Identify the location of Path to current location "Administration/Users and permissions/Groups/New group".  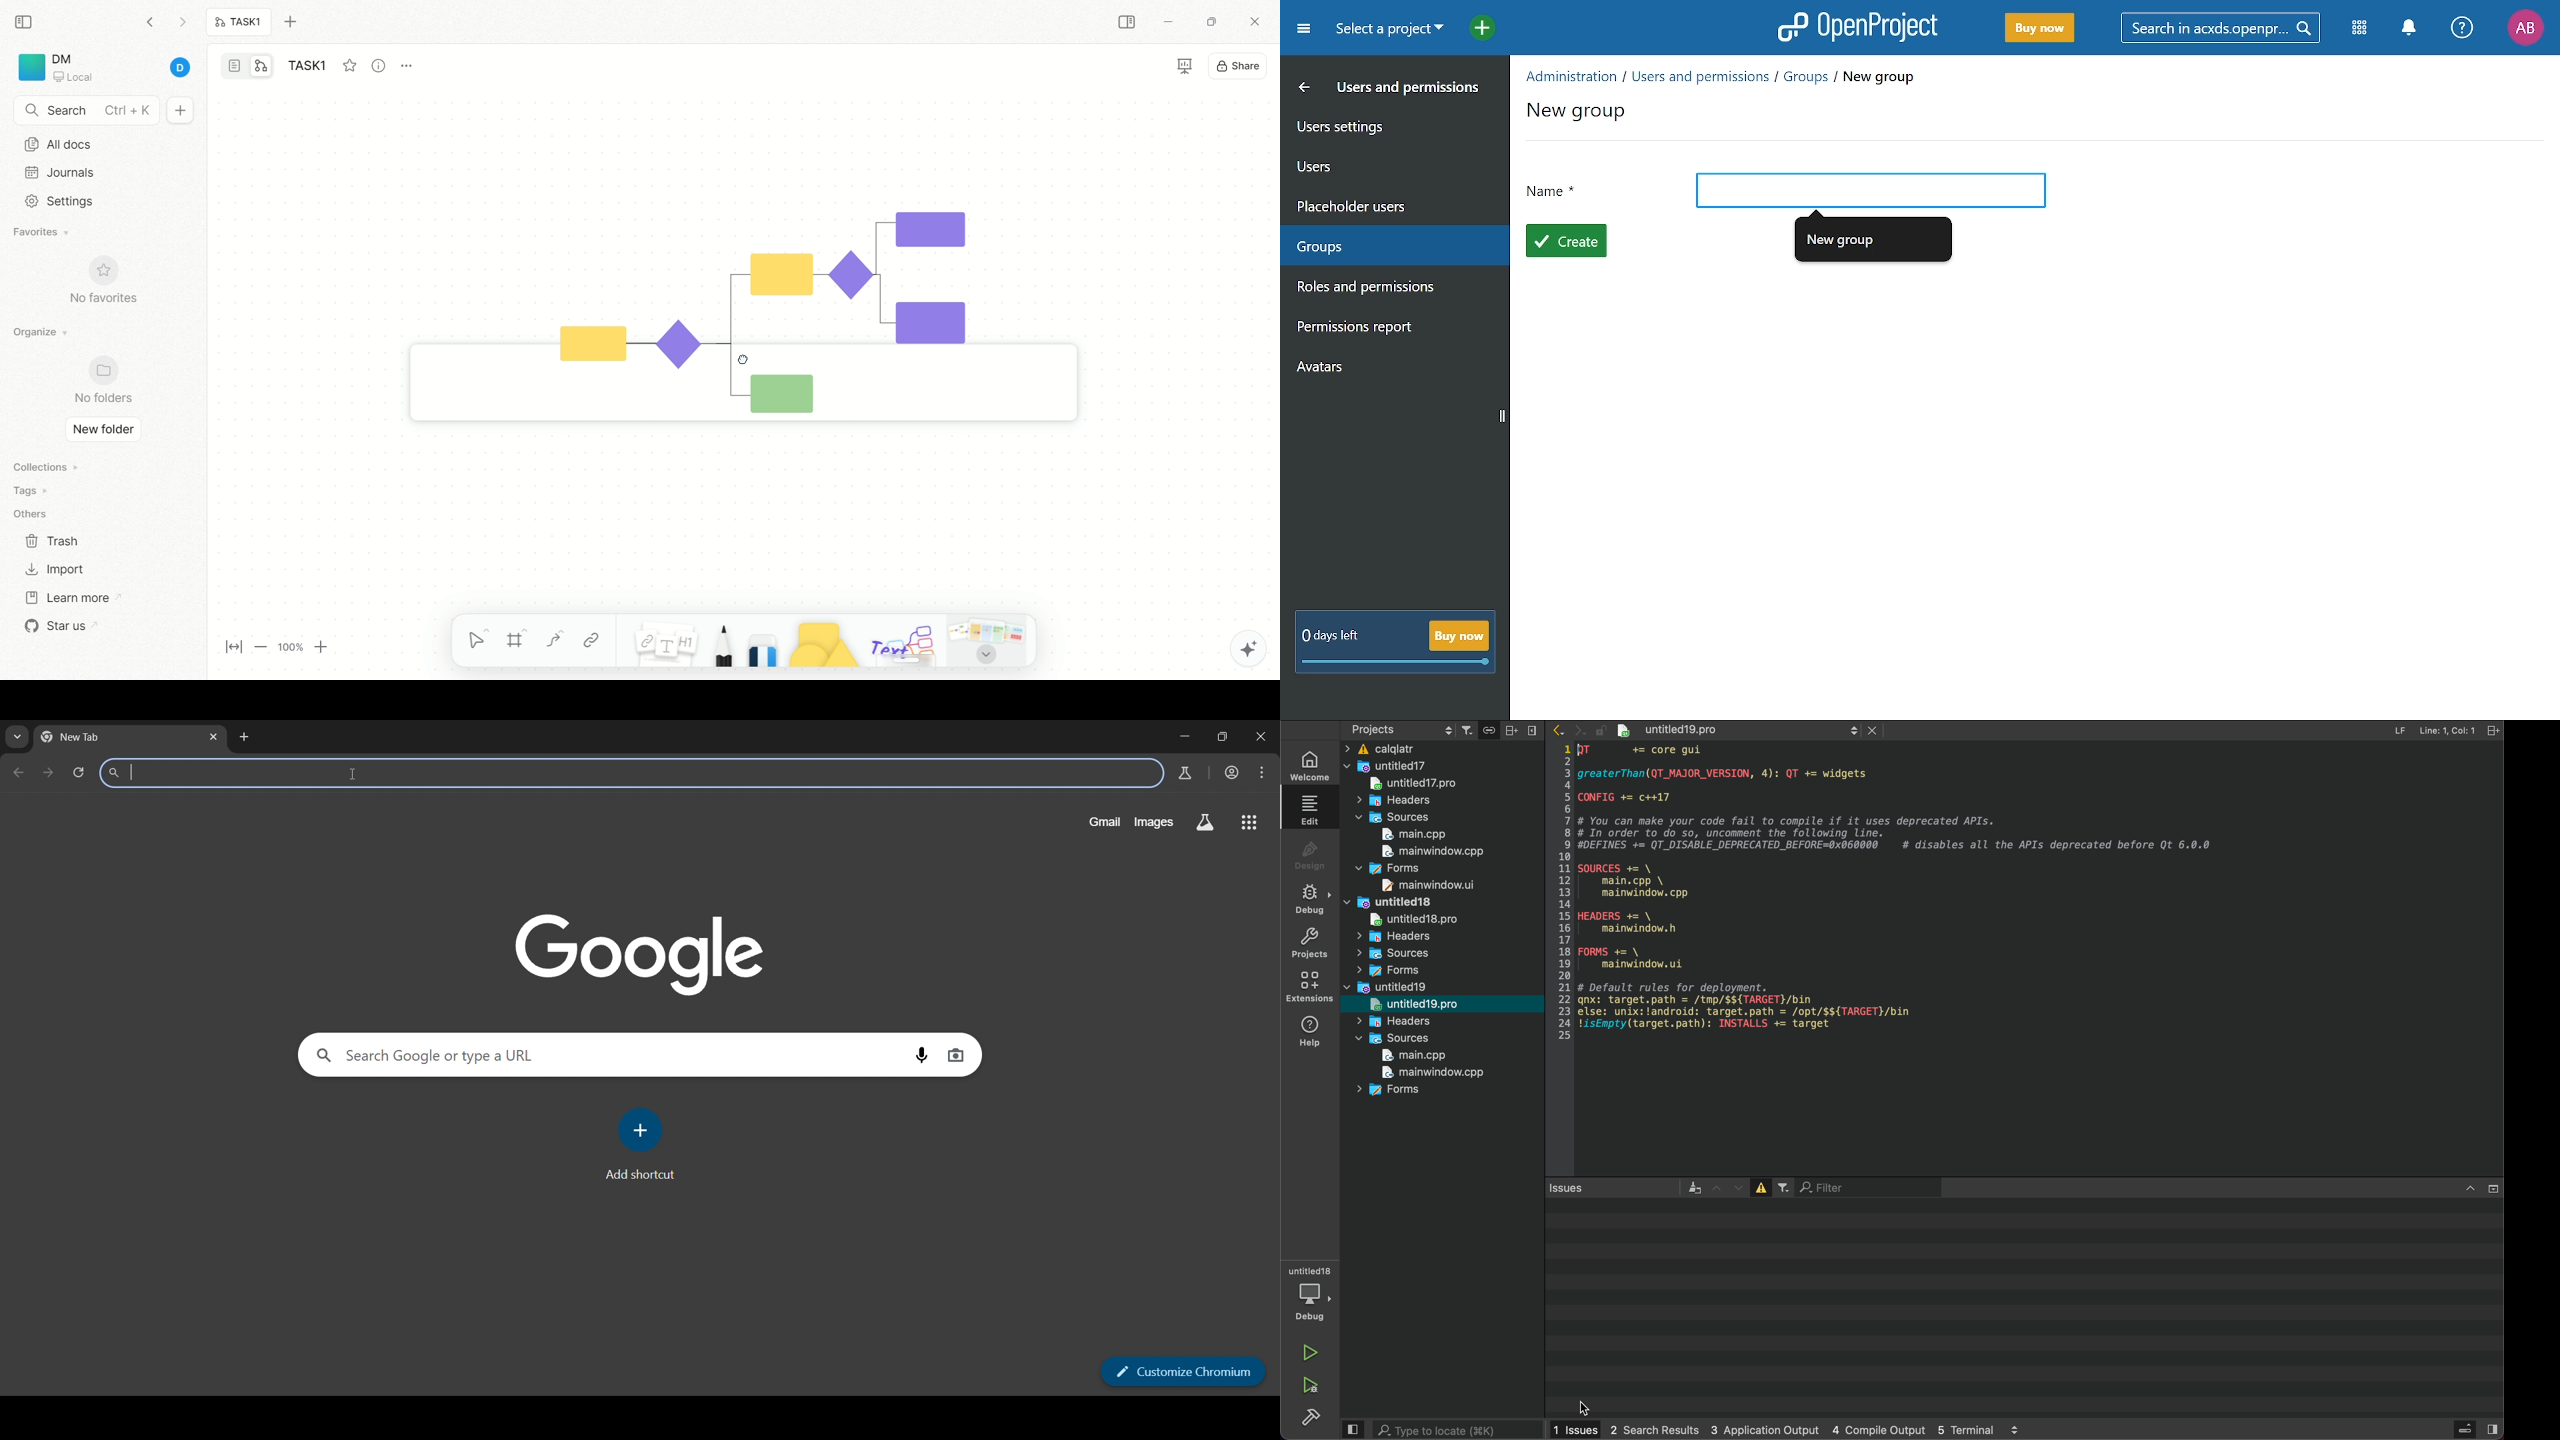
(1722, 77).